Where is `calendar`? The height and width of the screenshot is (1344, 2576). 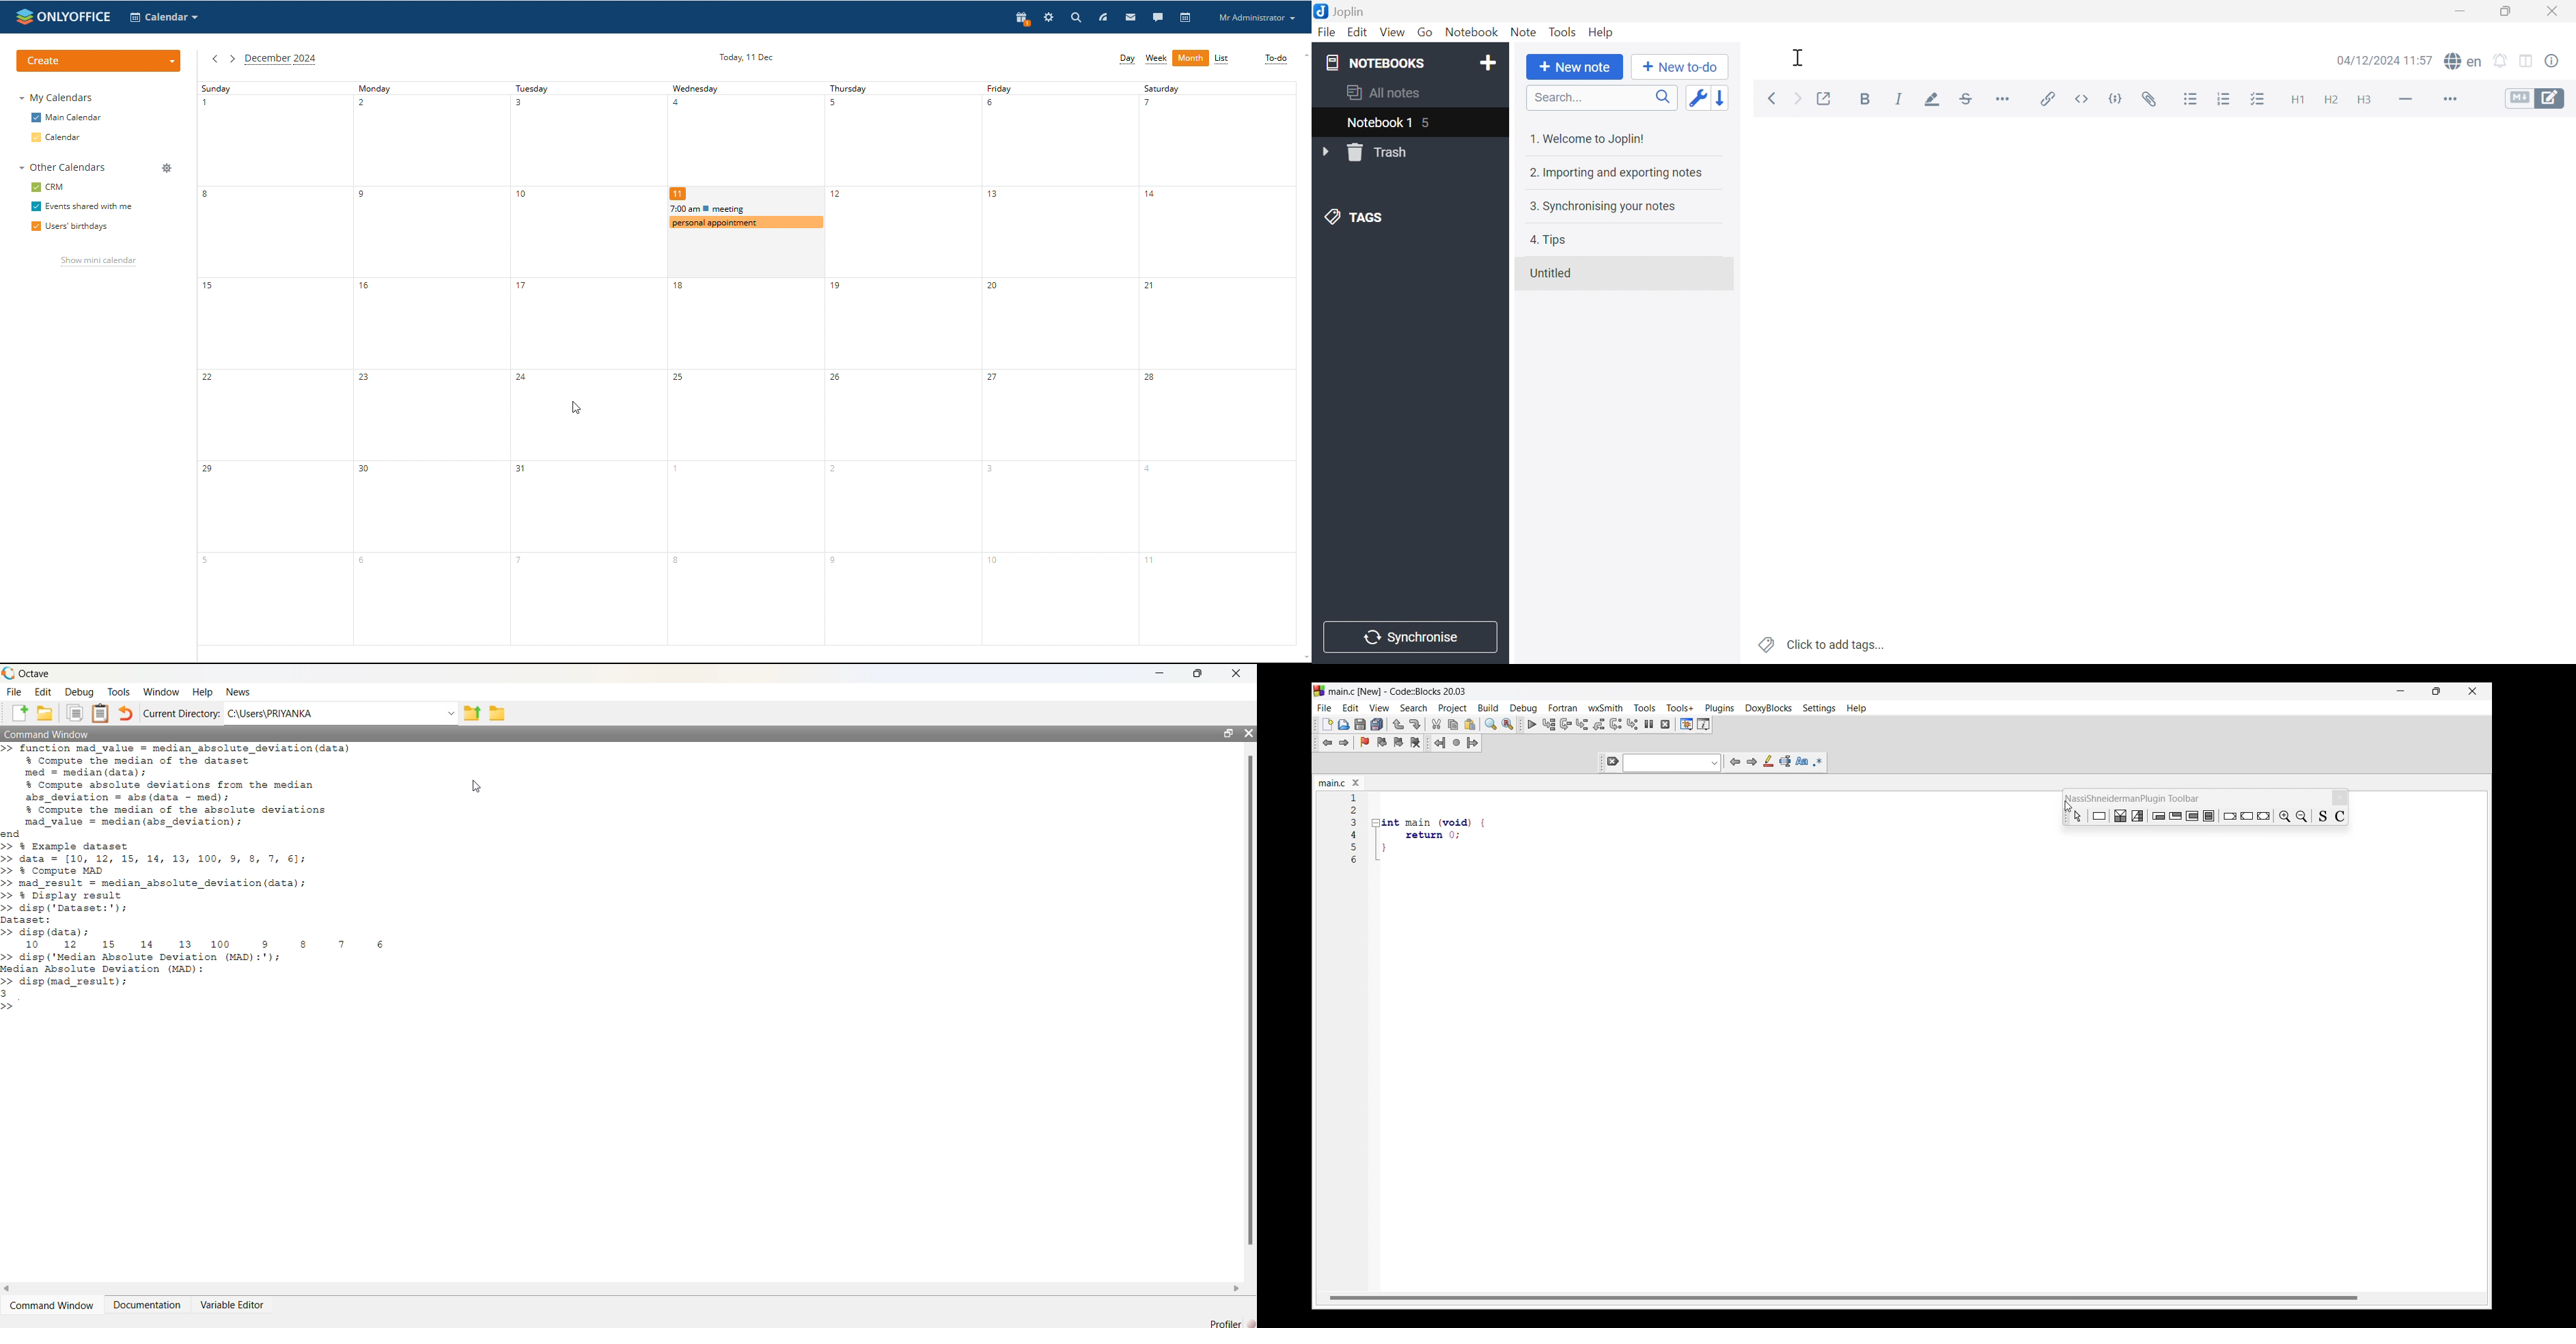
calendar is located at coordinates (64, 137).